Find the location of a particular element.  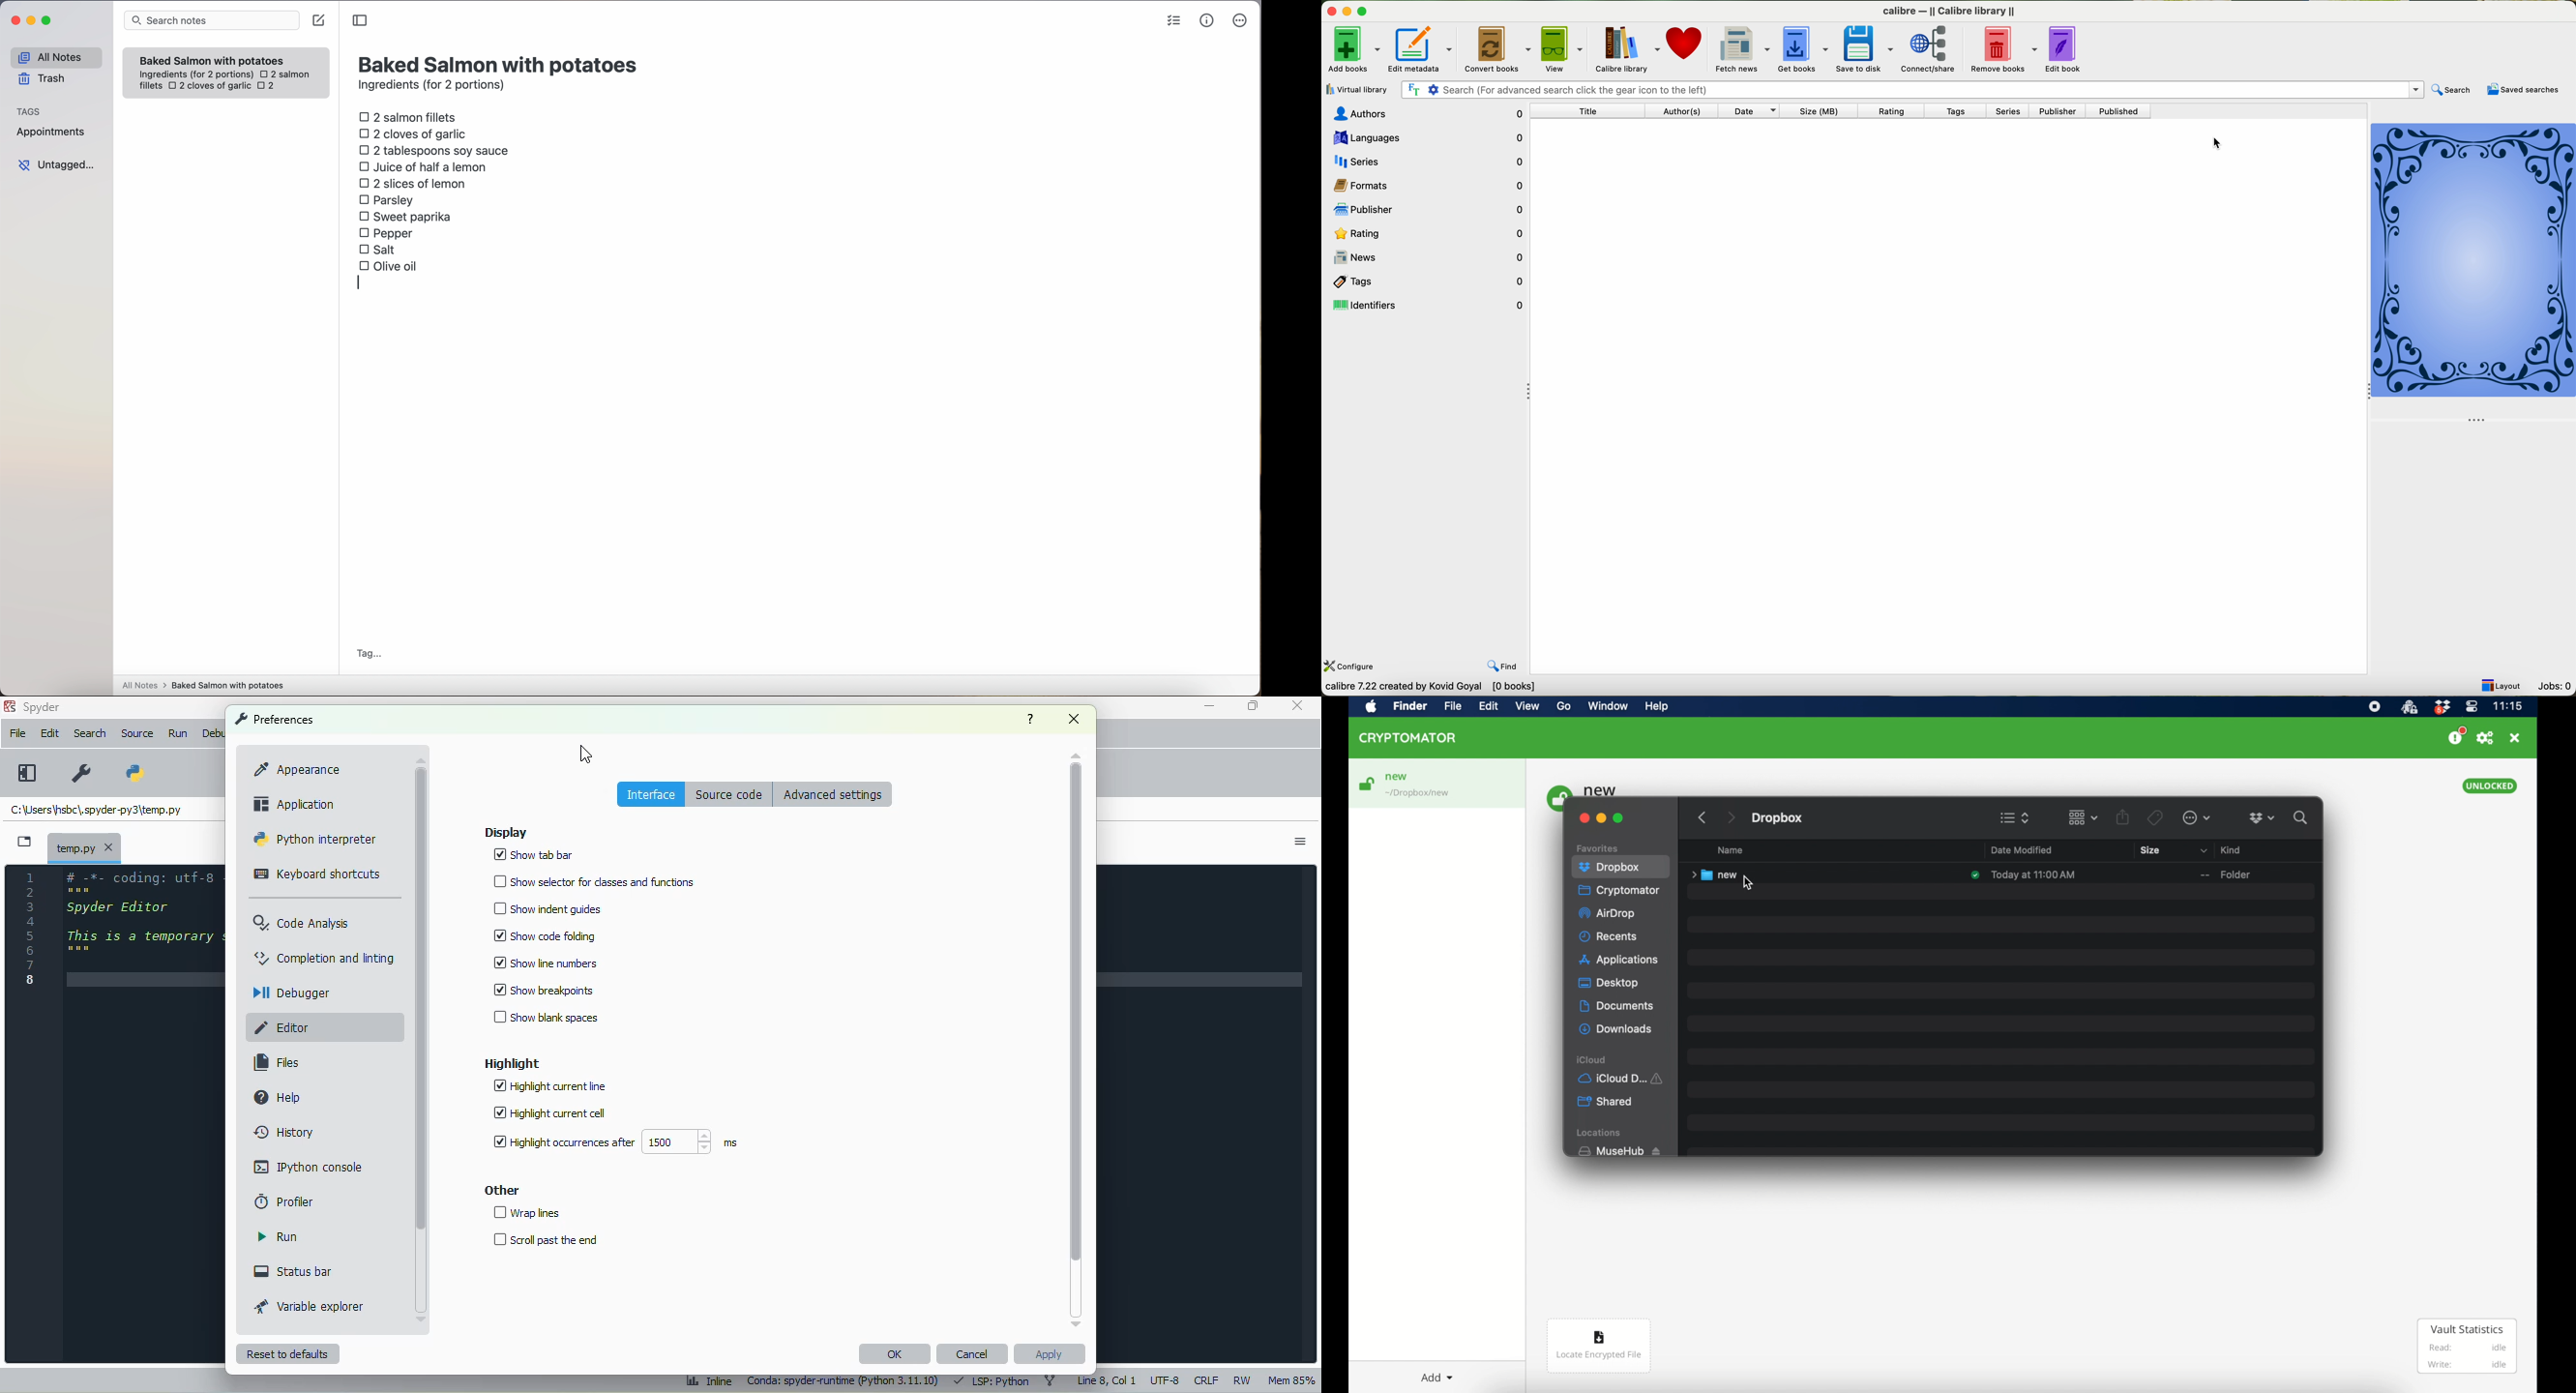

interface is located at coordinates (652, 793).